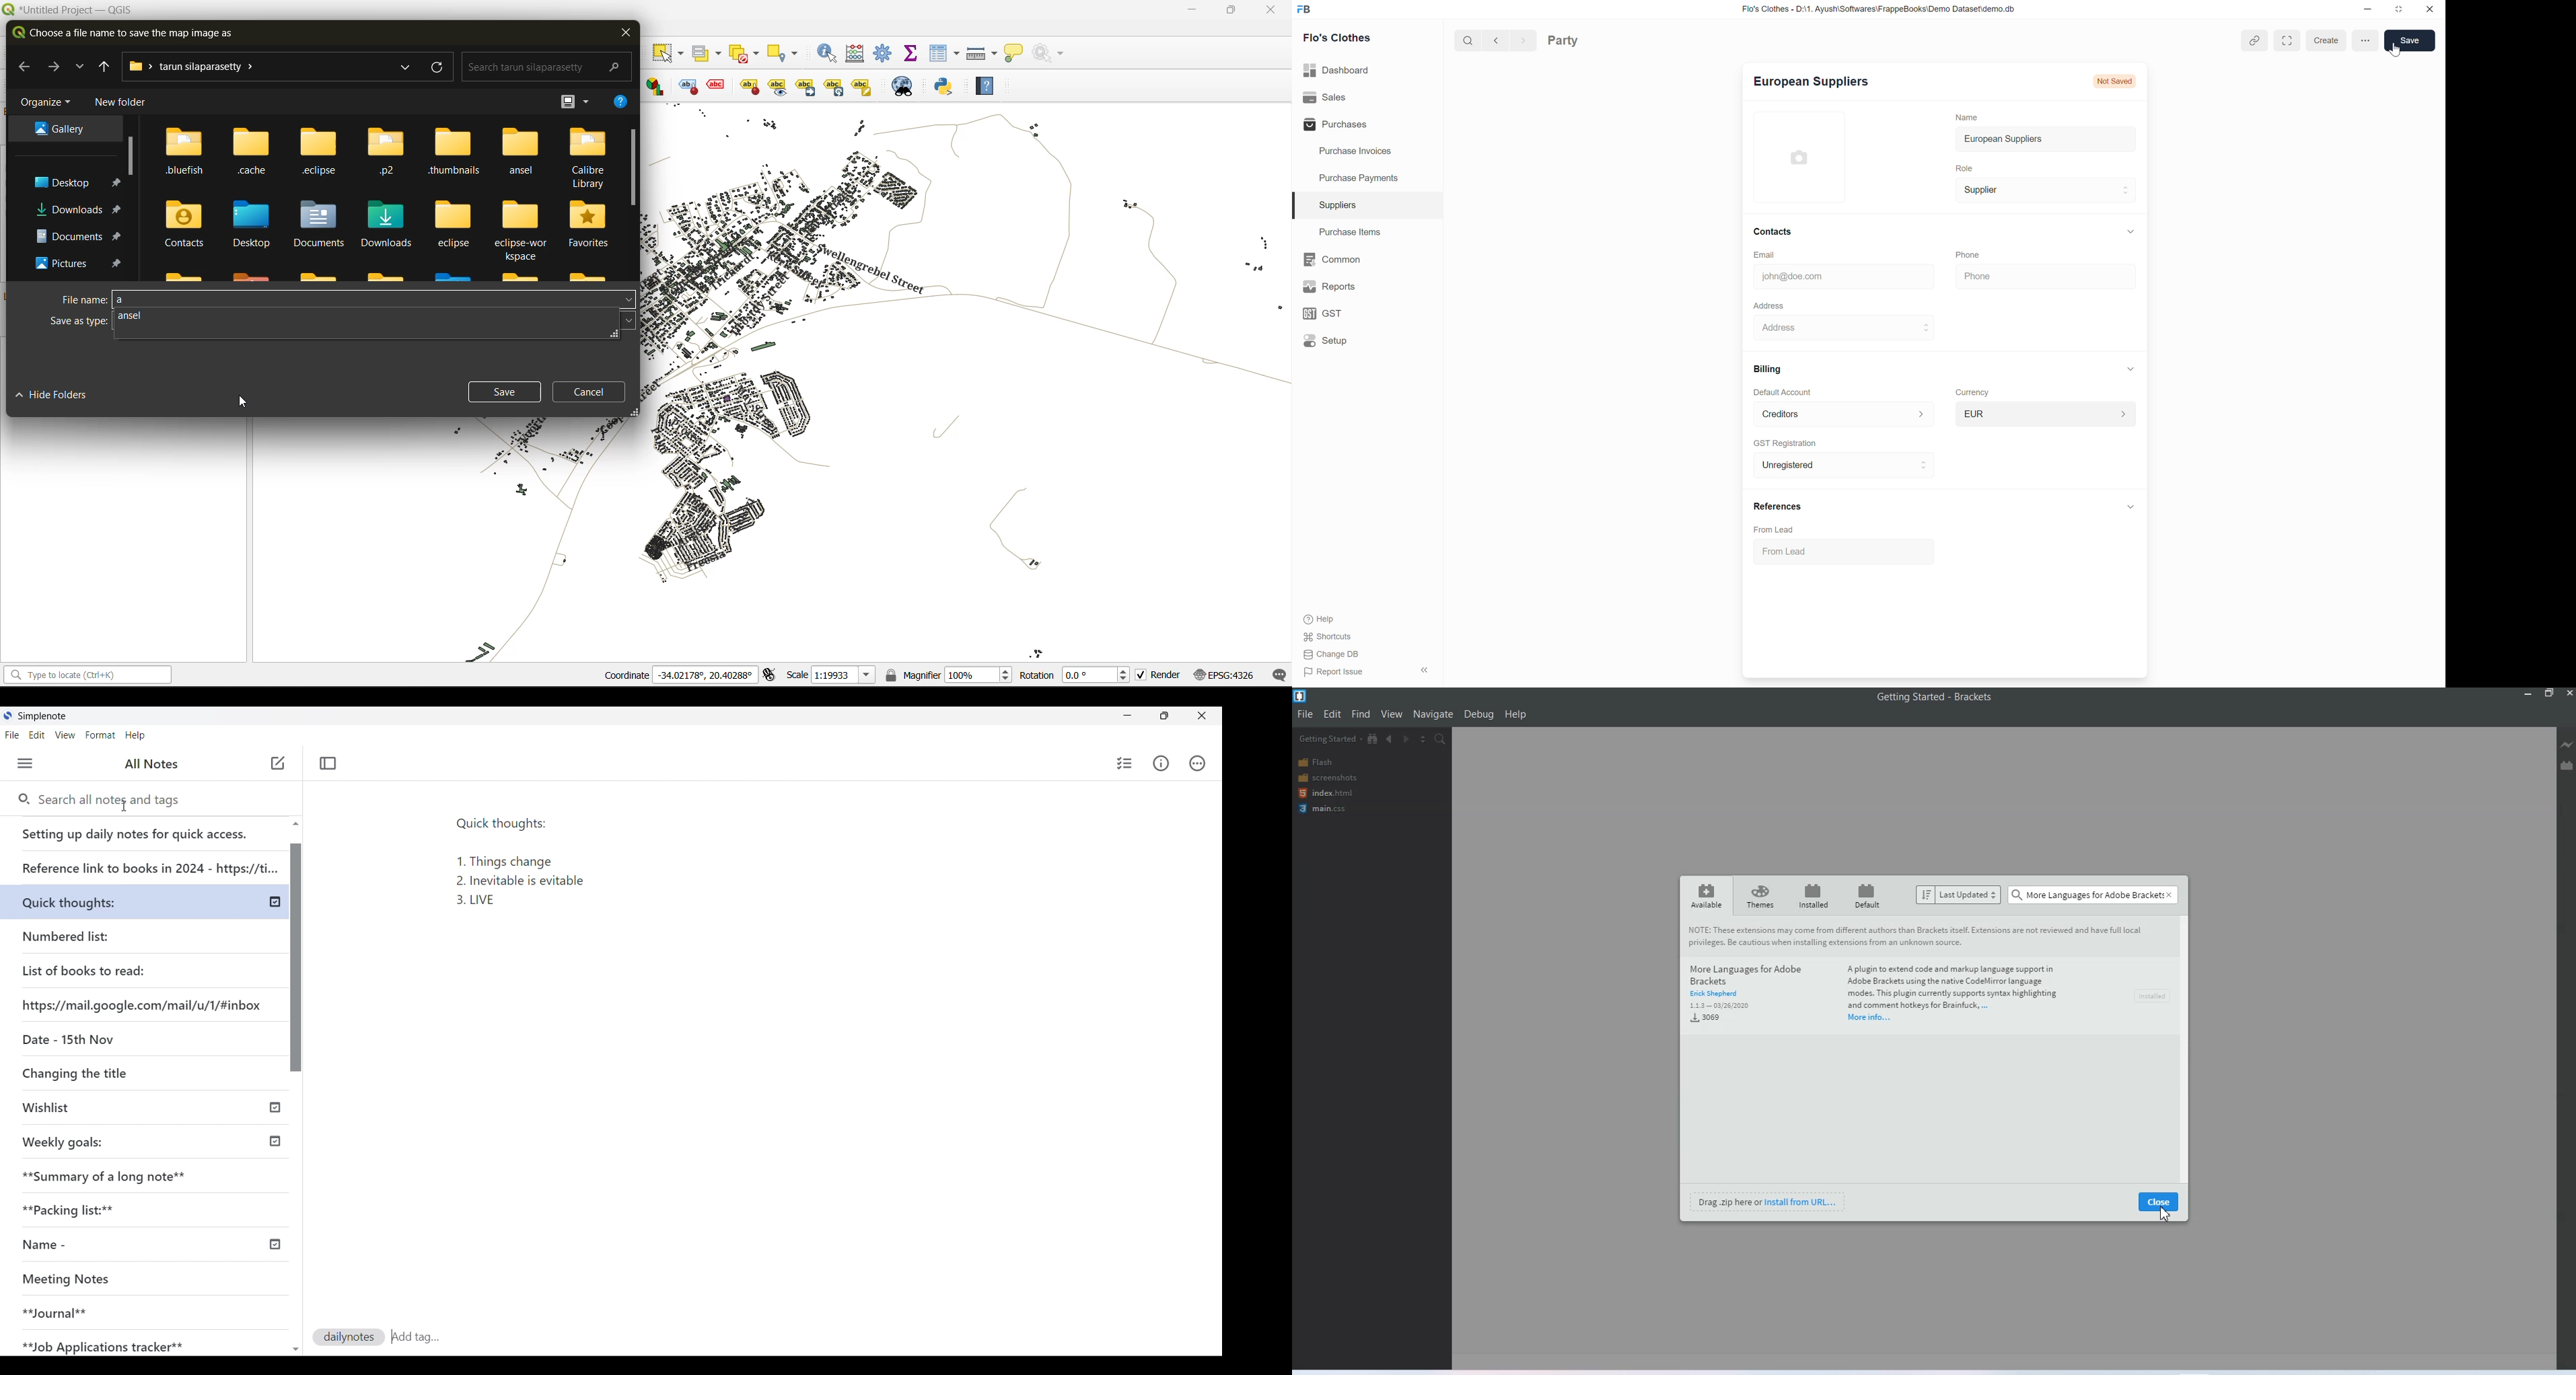 The image size is (2576, 1400). What do you see at coordinates (1322, 314) in the screenshot?
I see `gst` at bounding box center [1322, 314].